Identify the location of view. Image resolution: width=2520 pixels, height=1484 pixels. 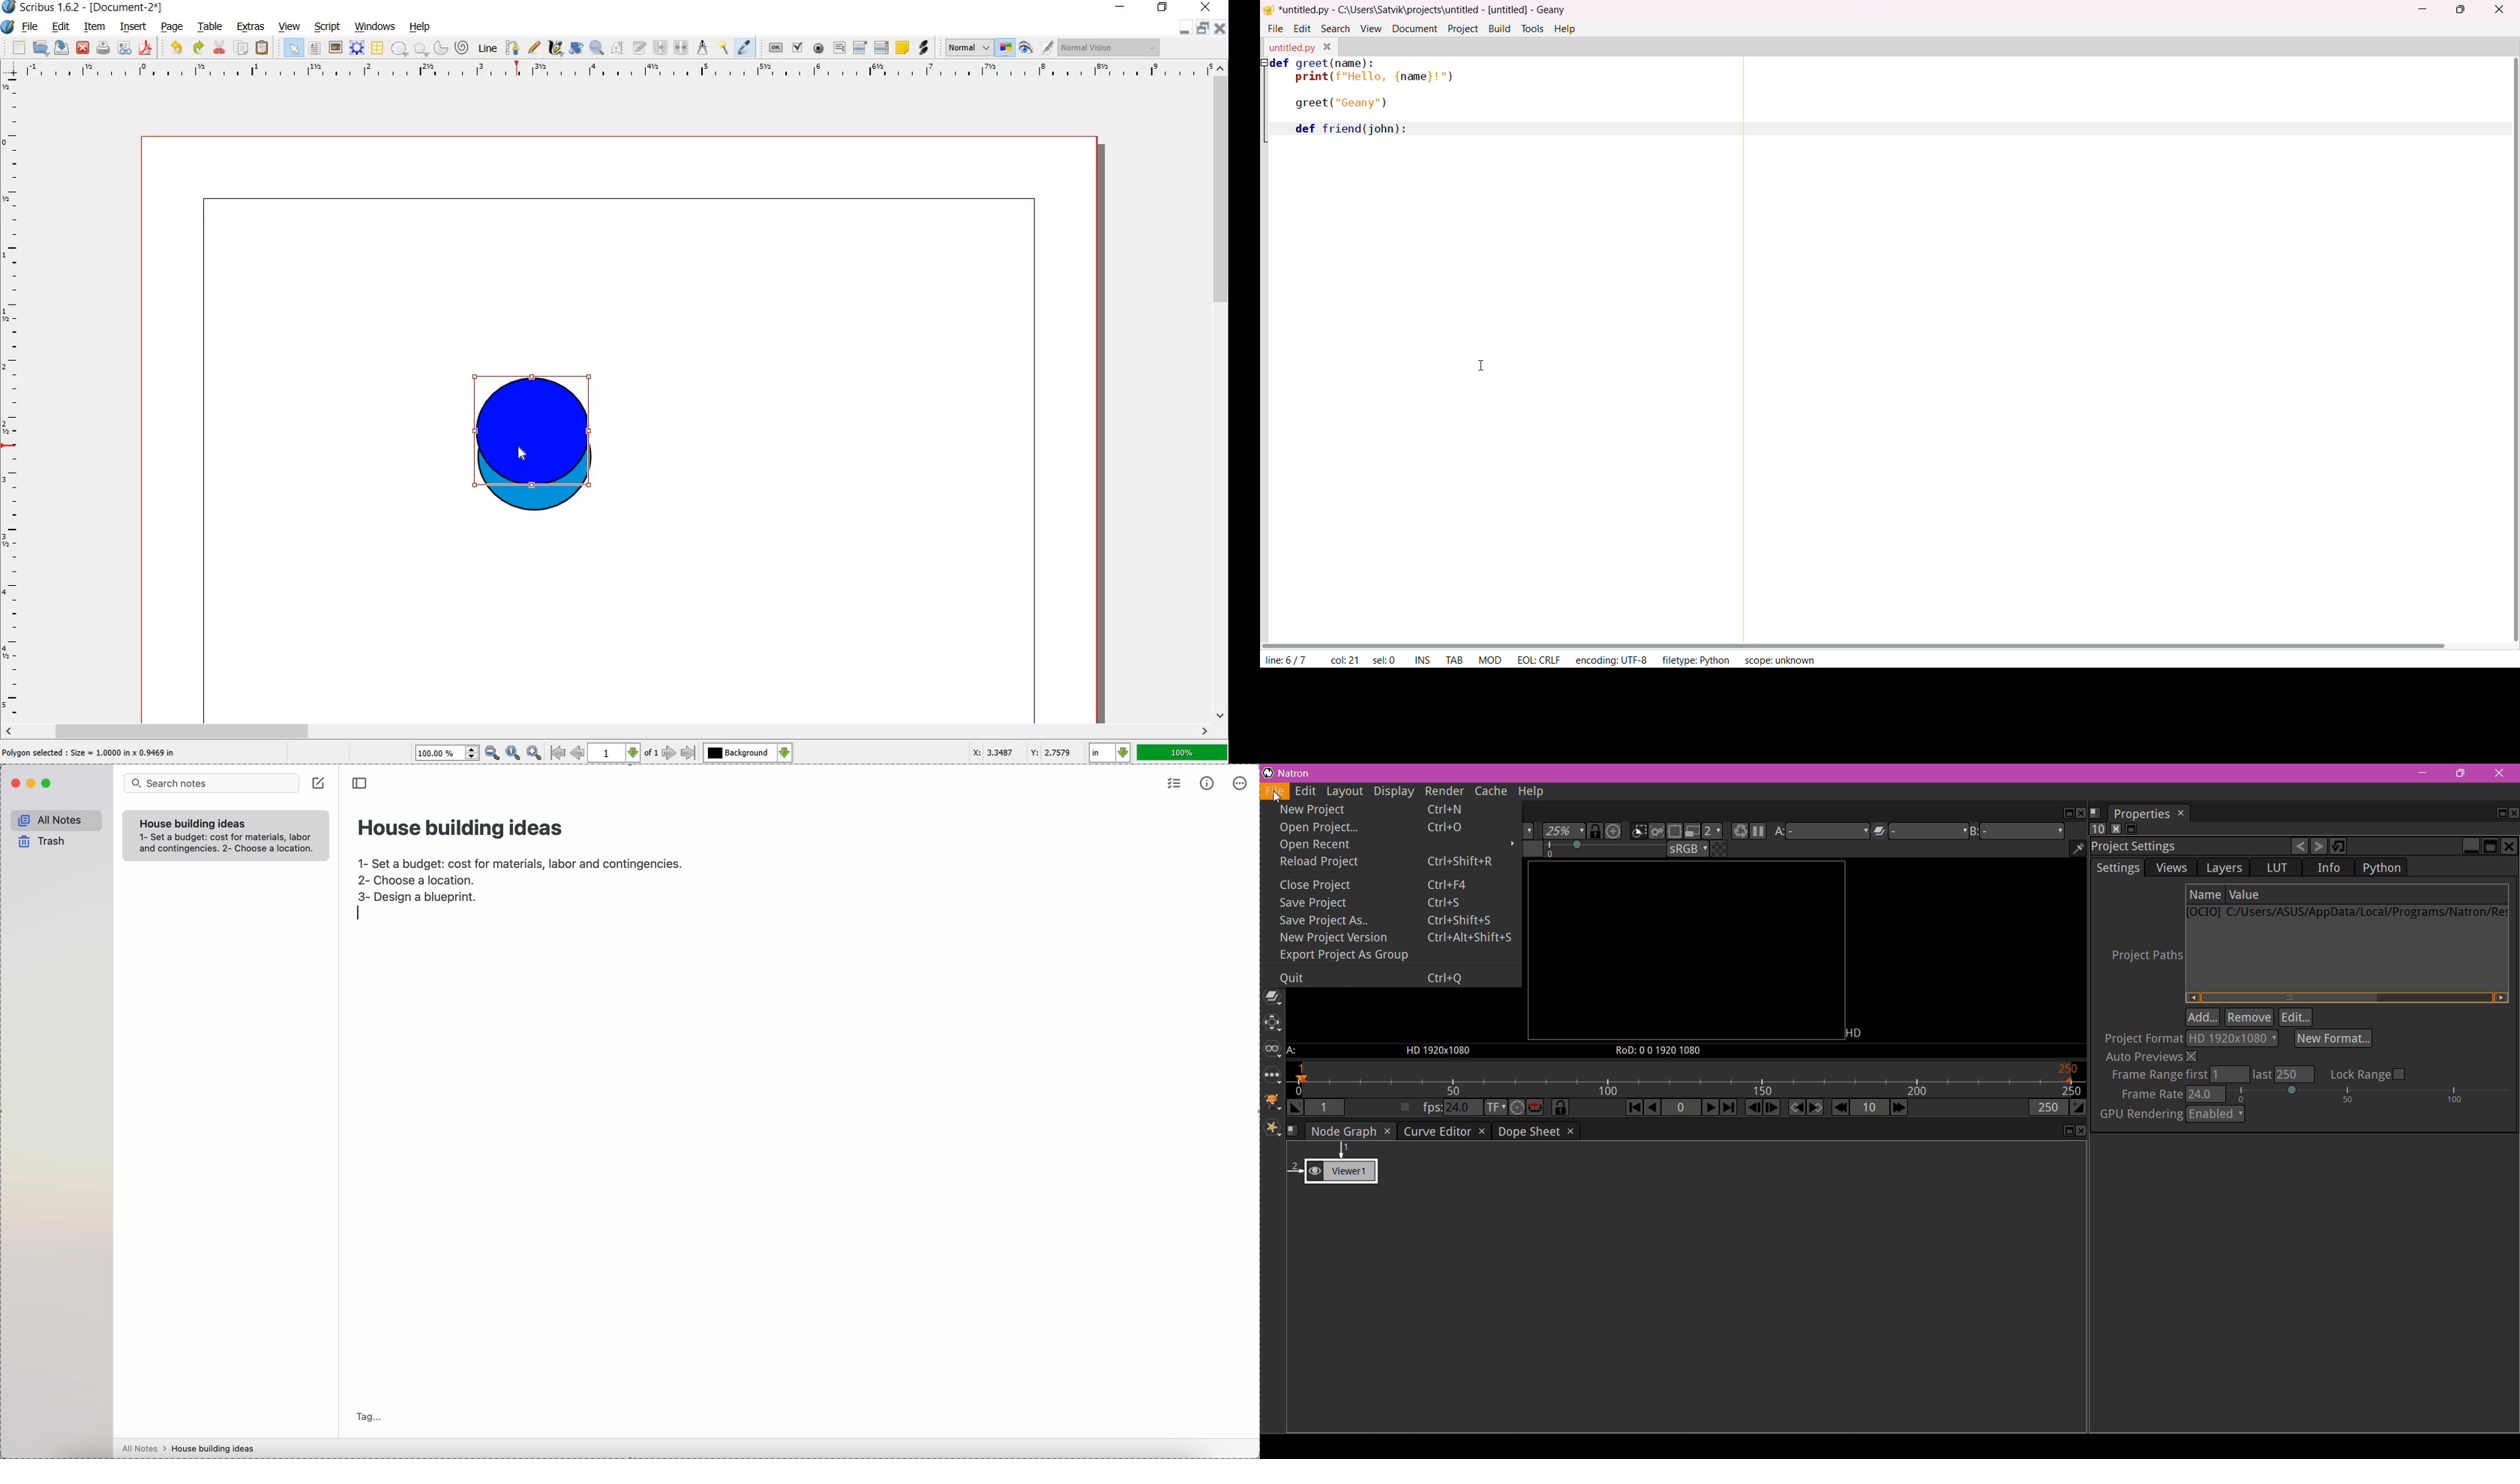
(289, 27).